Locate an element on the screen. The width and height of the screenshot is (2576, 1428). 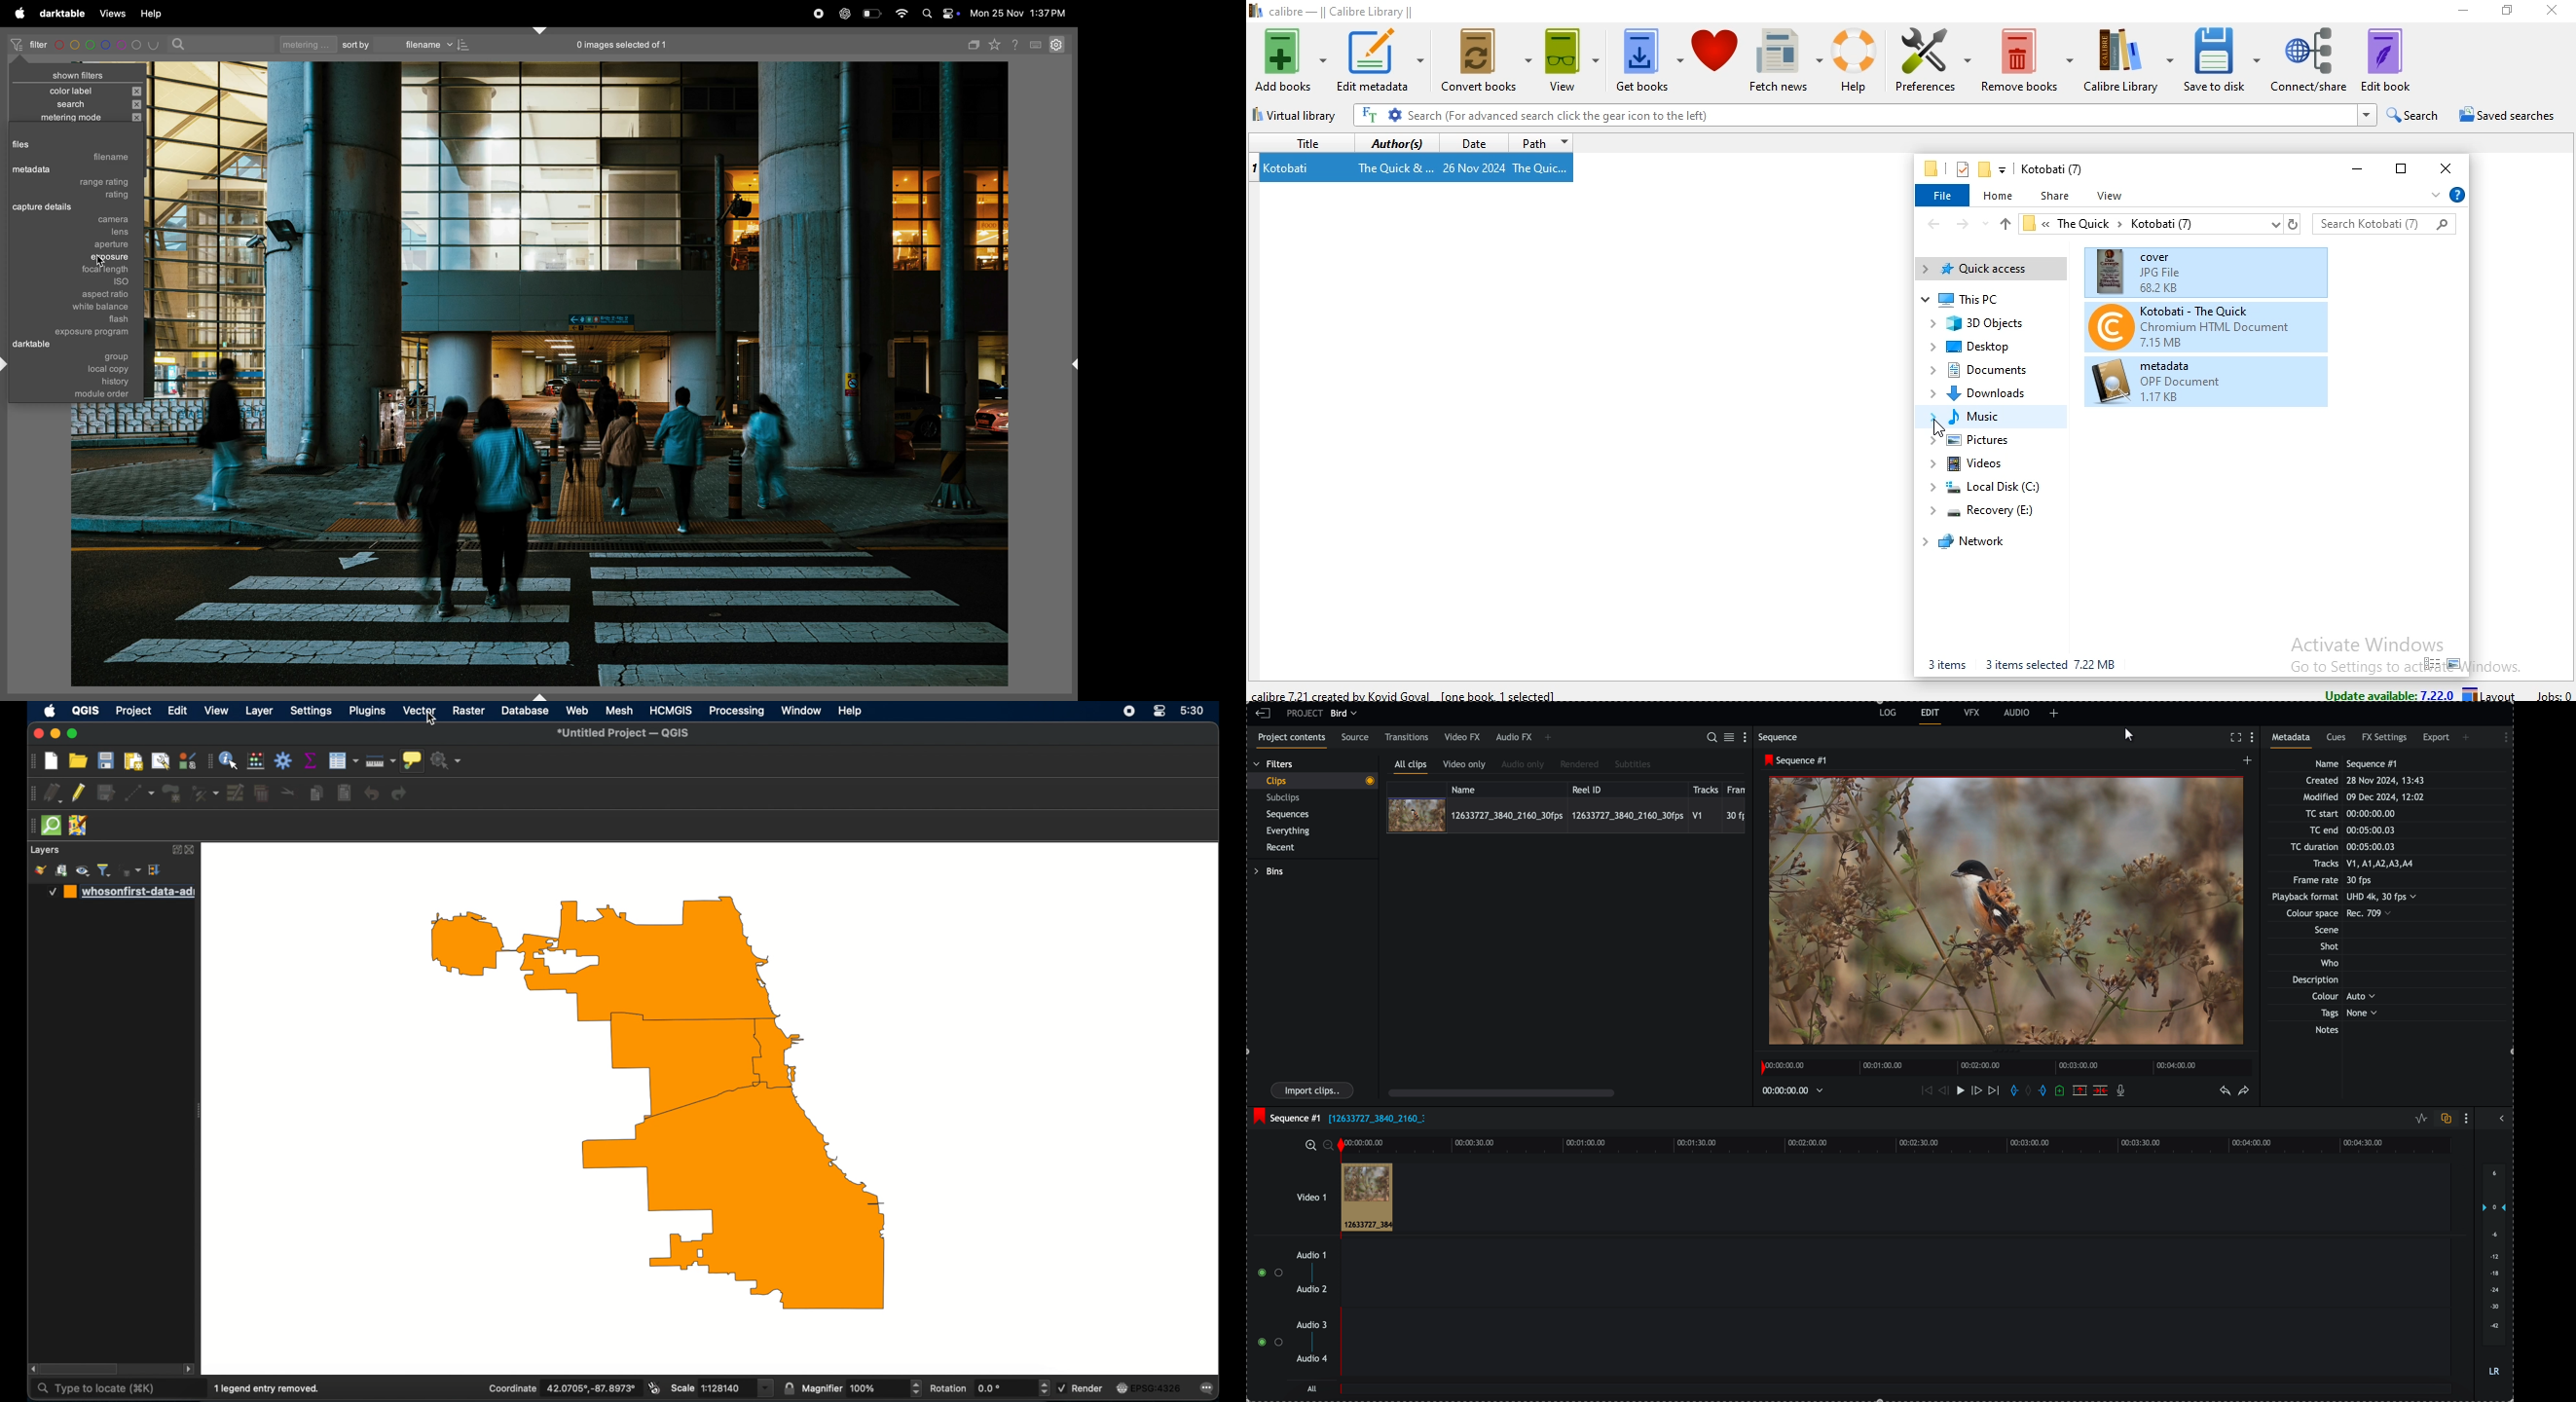
play is located at coordinates (1957, 1091).